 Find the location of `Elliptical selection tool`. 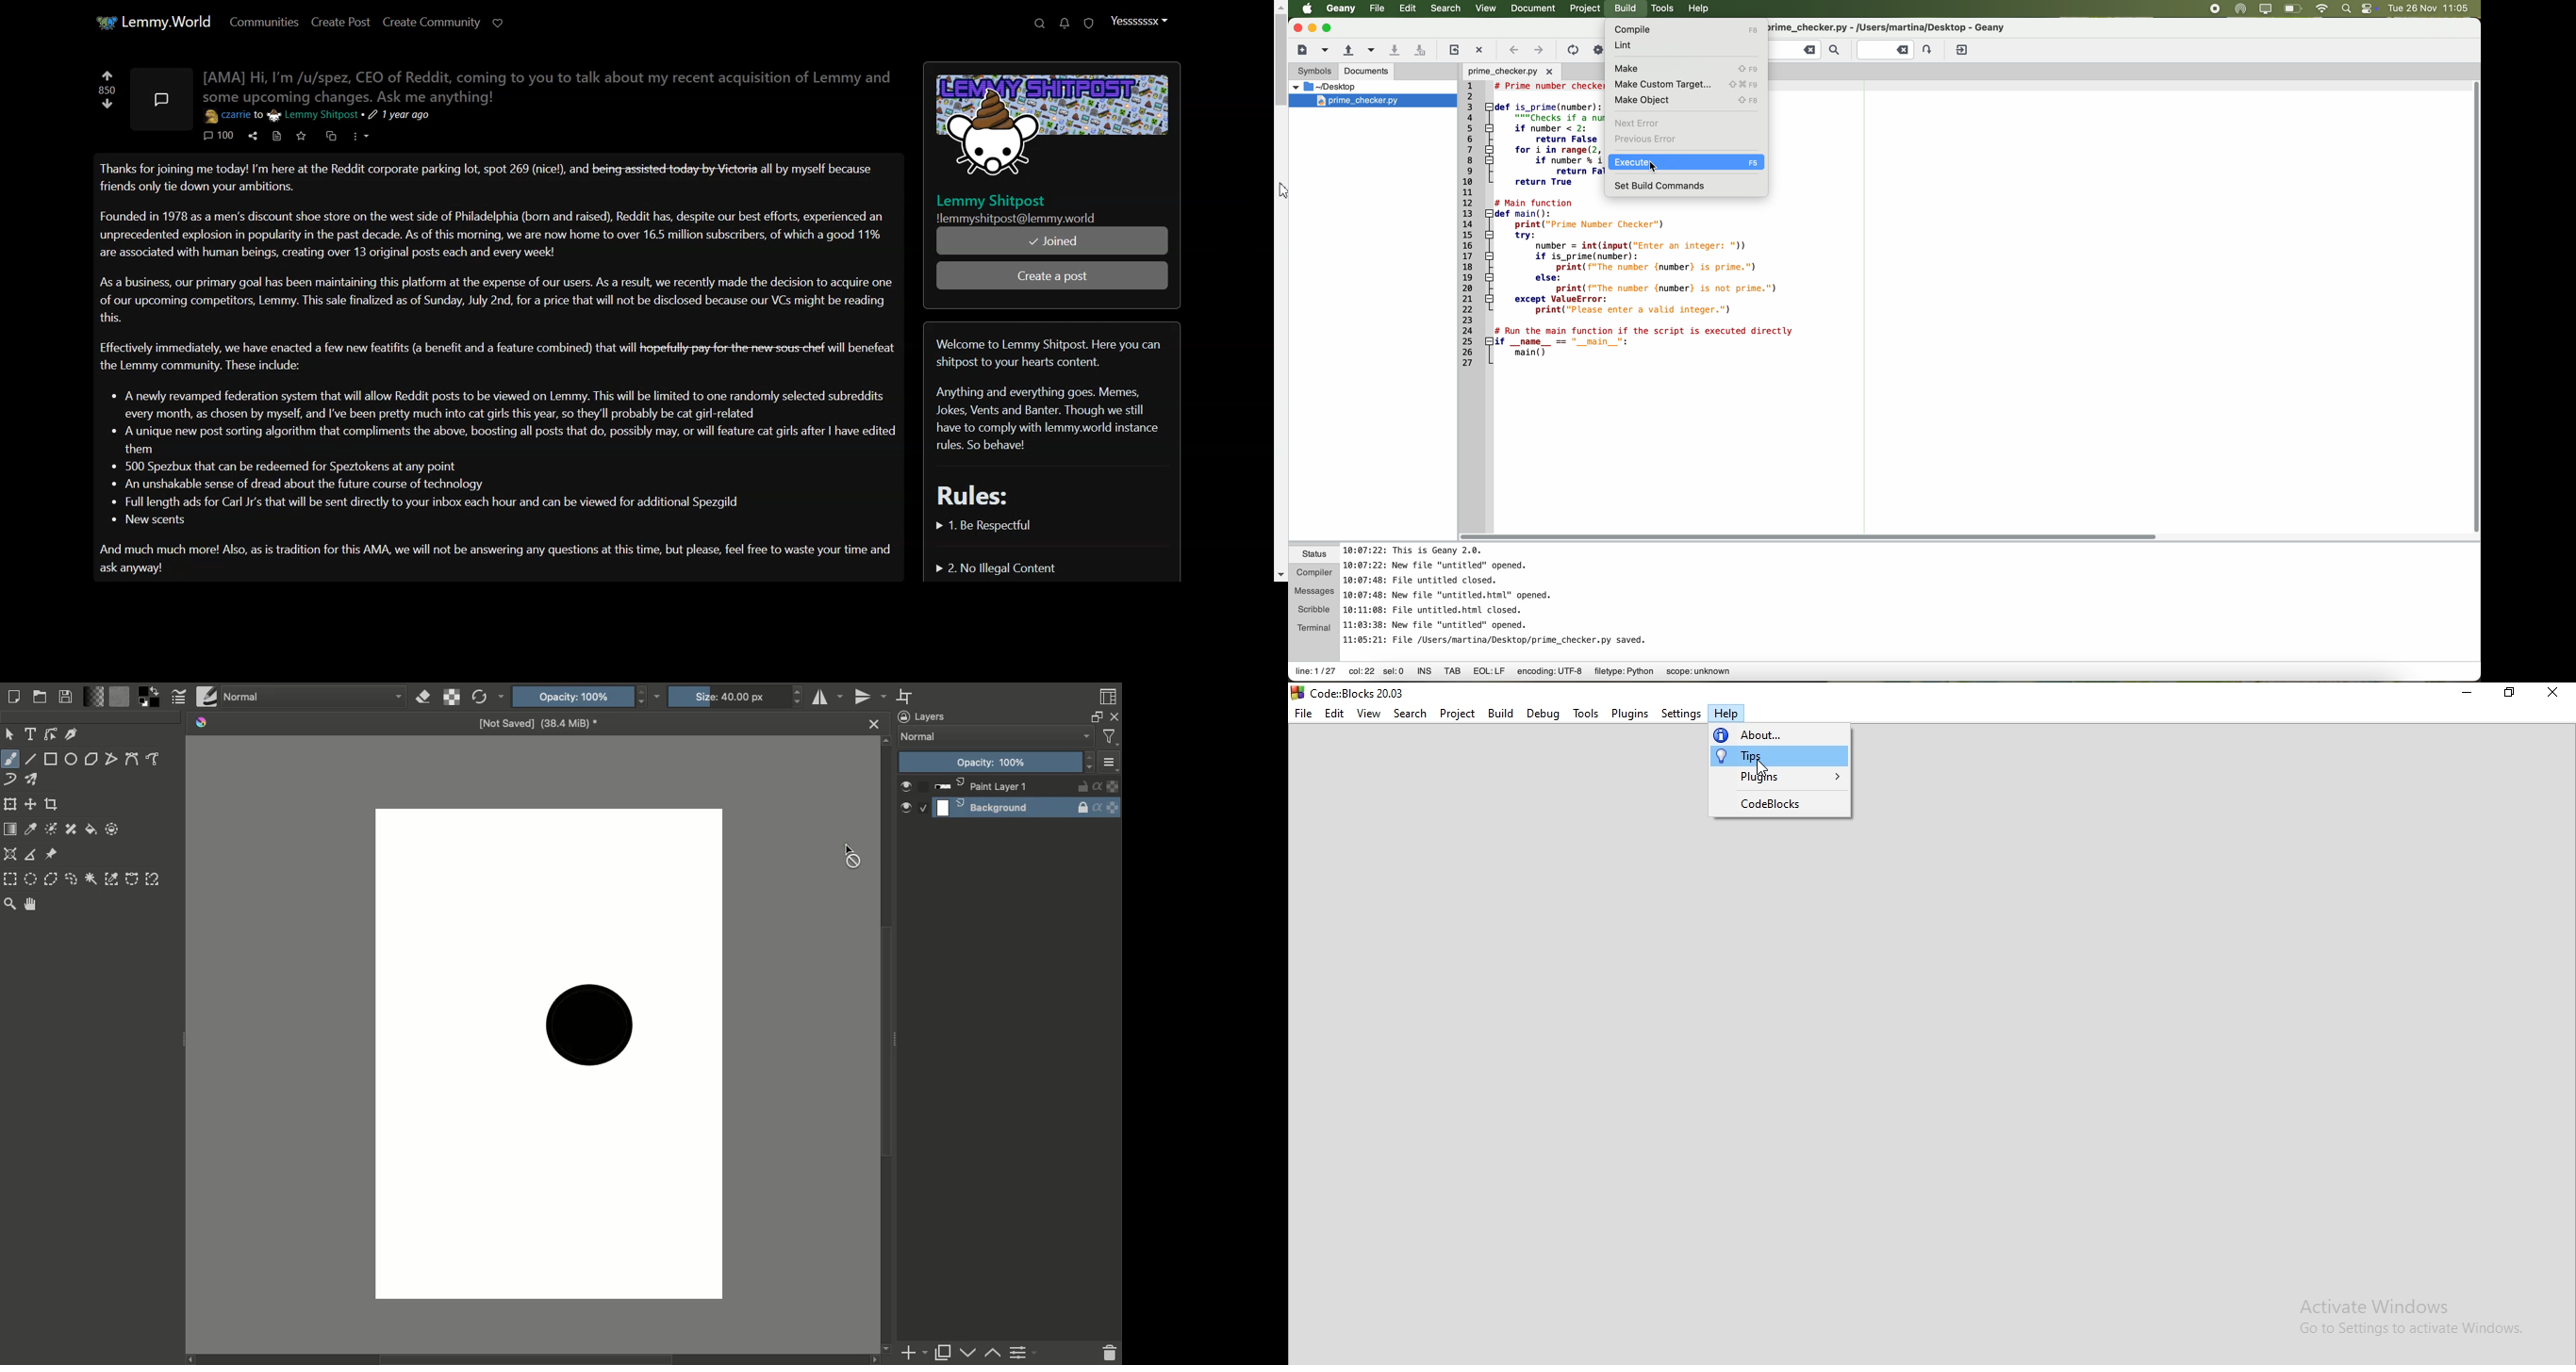

Elliptical selection tool is located at coordinates (32, 880).